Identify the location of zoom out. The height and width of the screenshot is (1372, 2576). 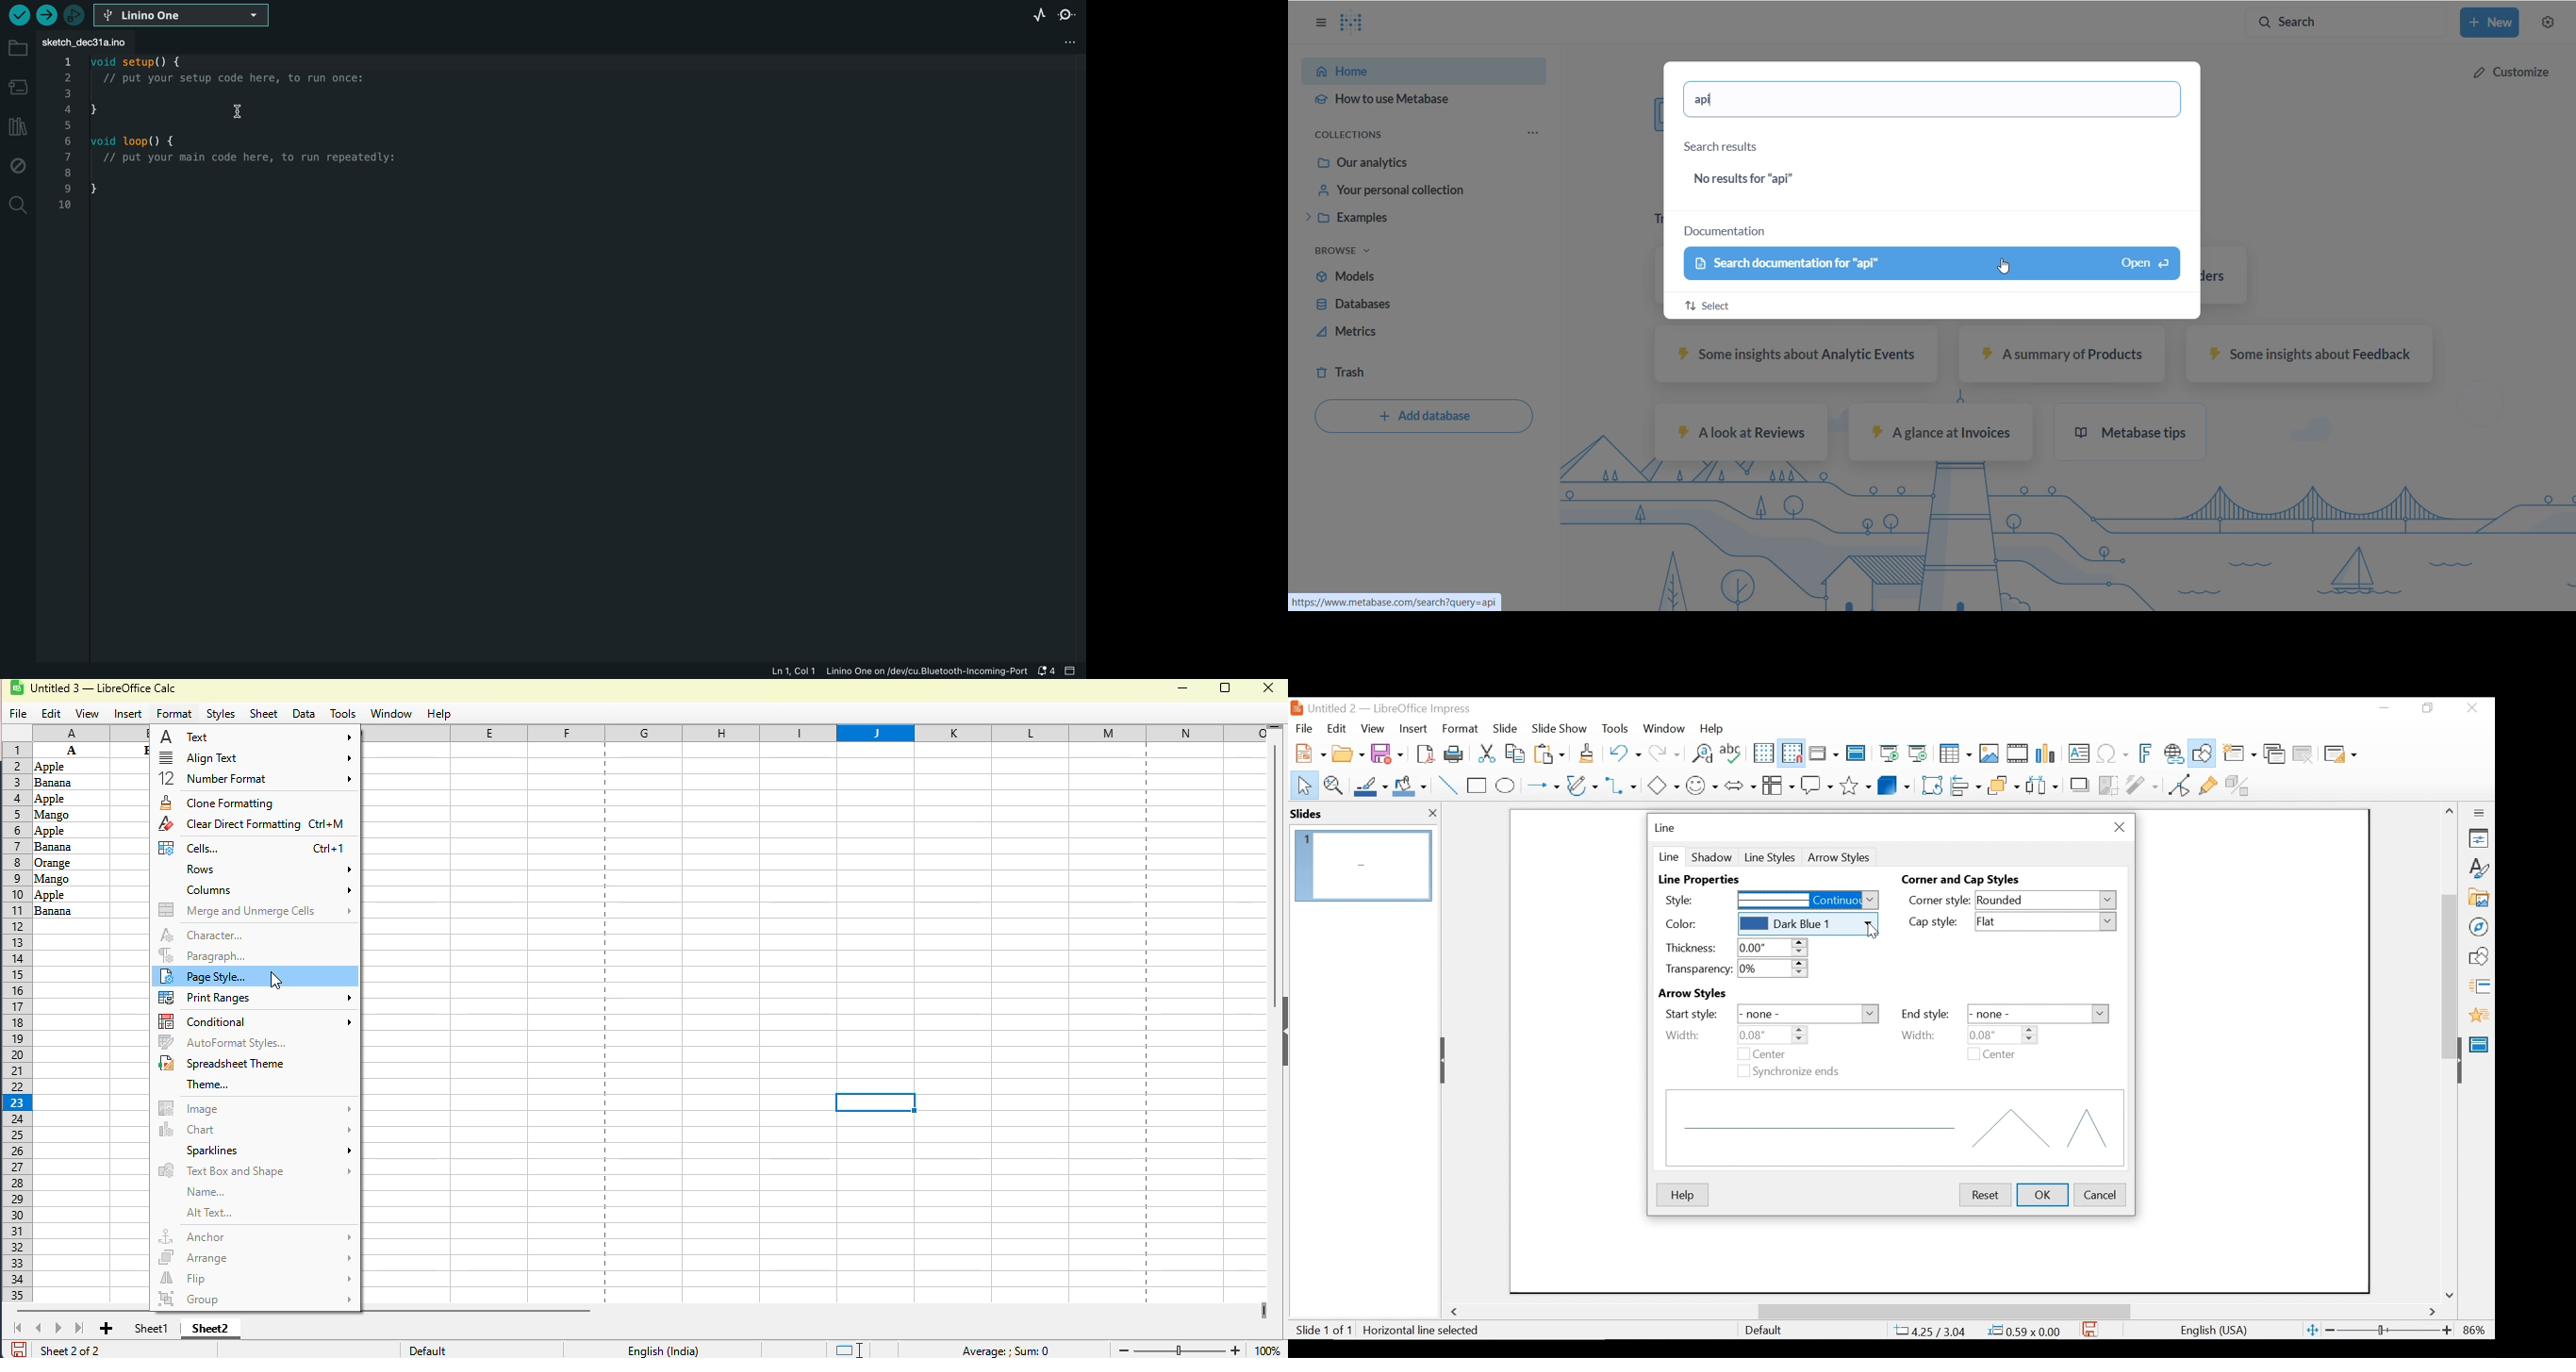
(1122, 1350).